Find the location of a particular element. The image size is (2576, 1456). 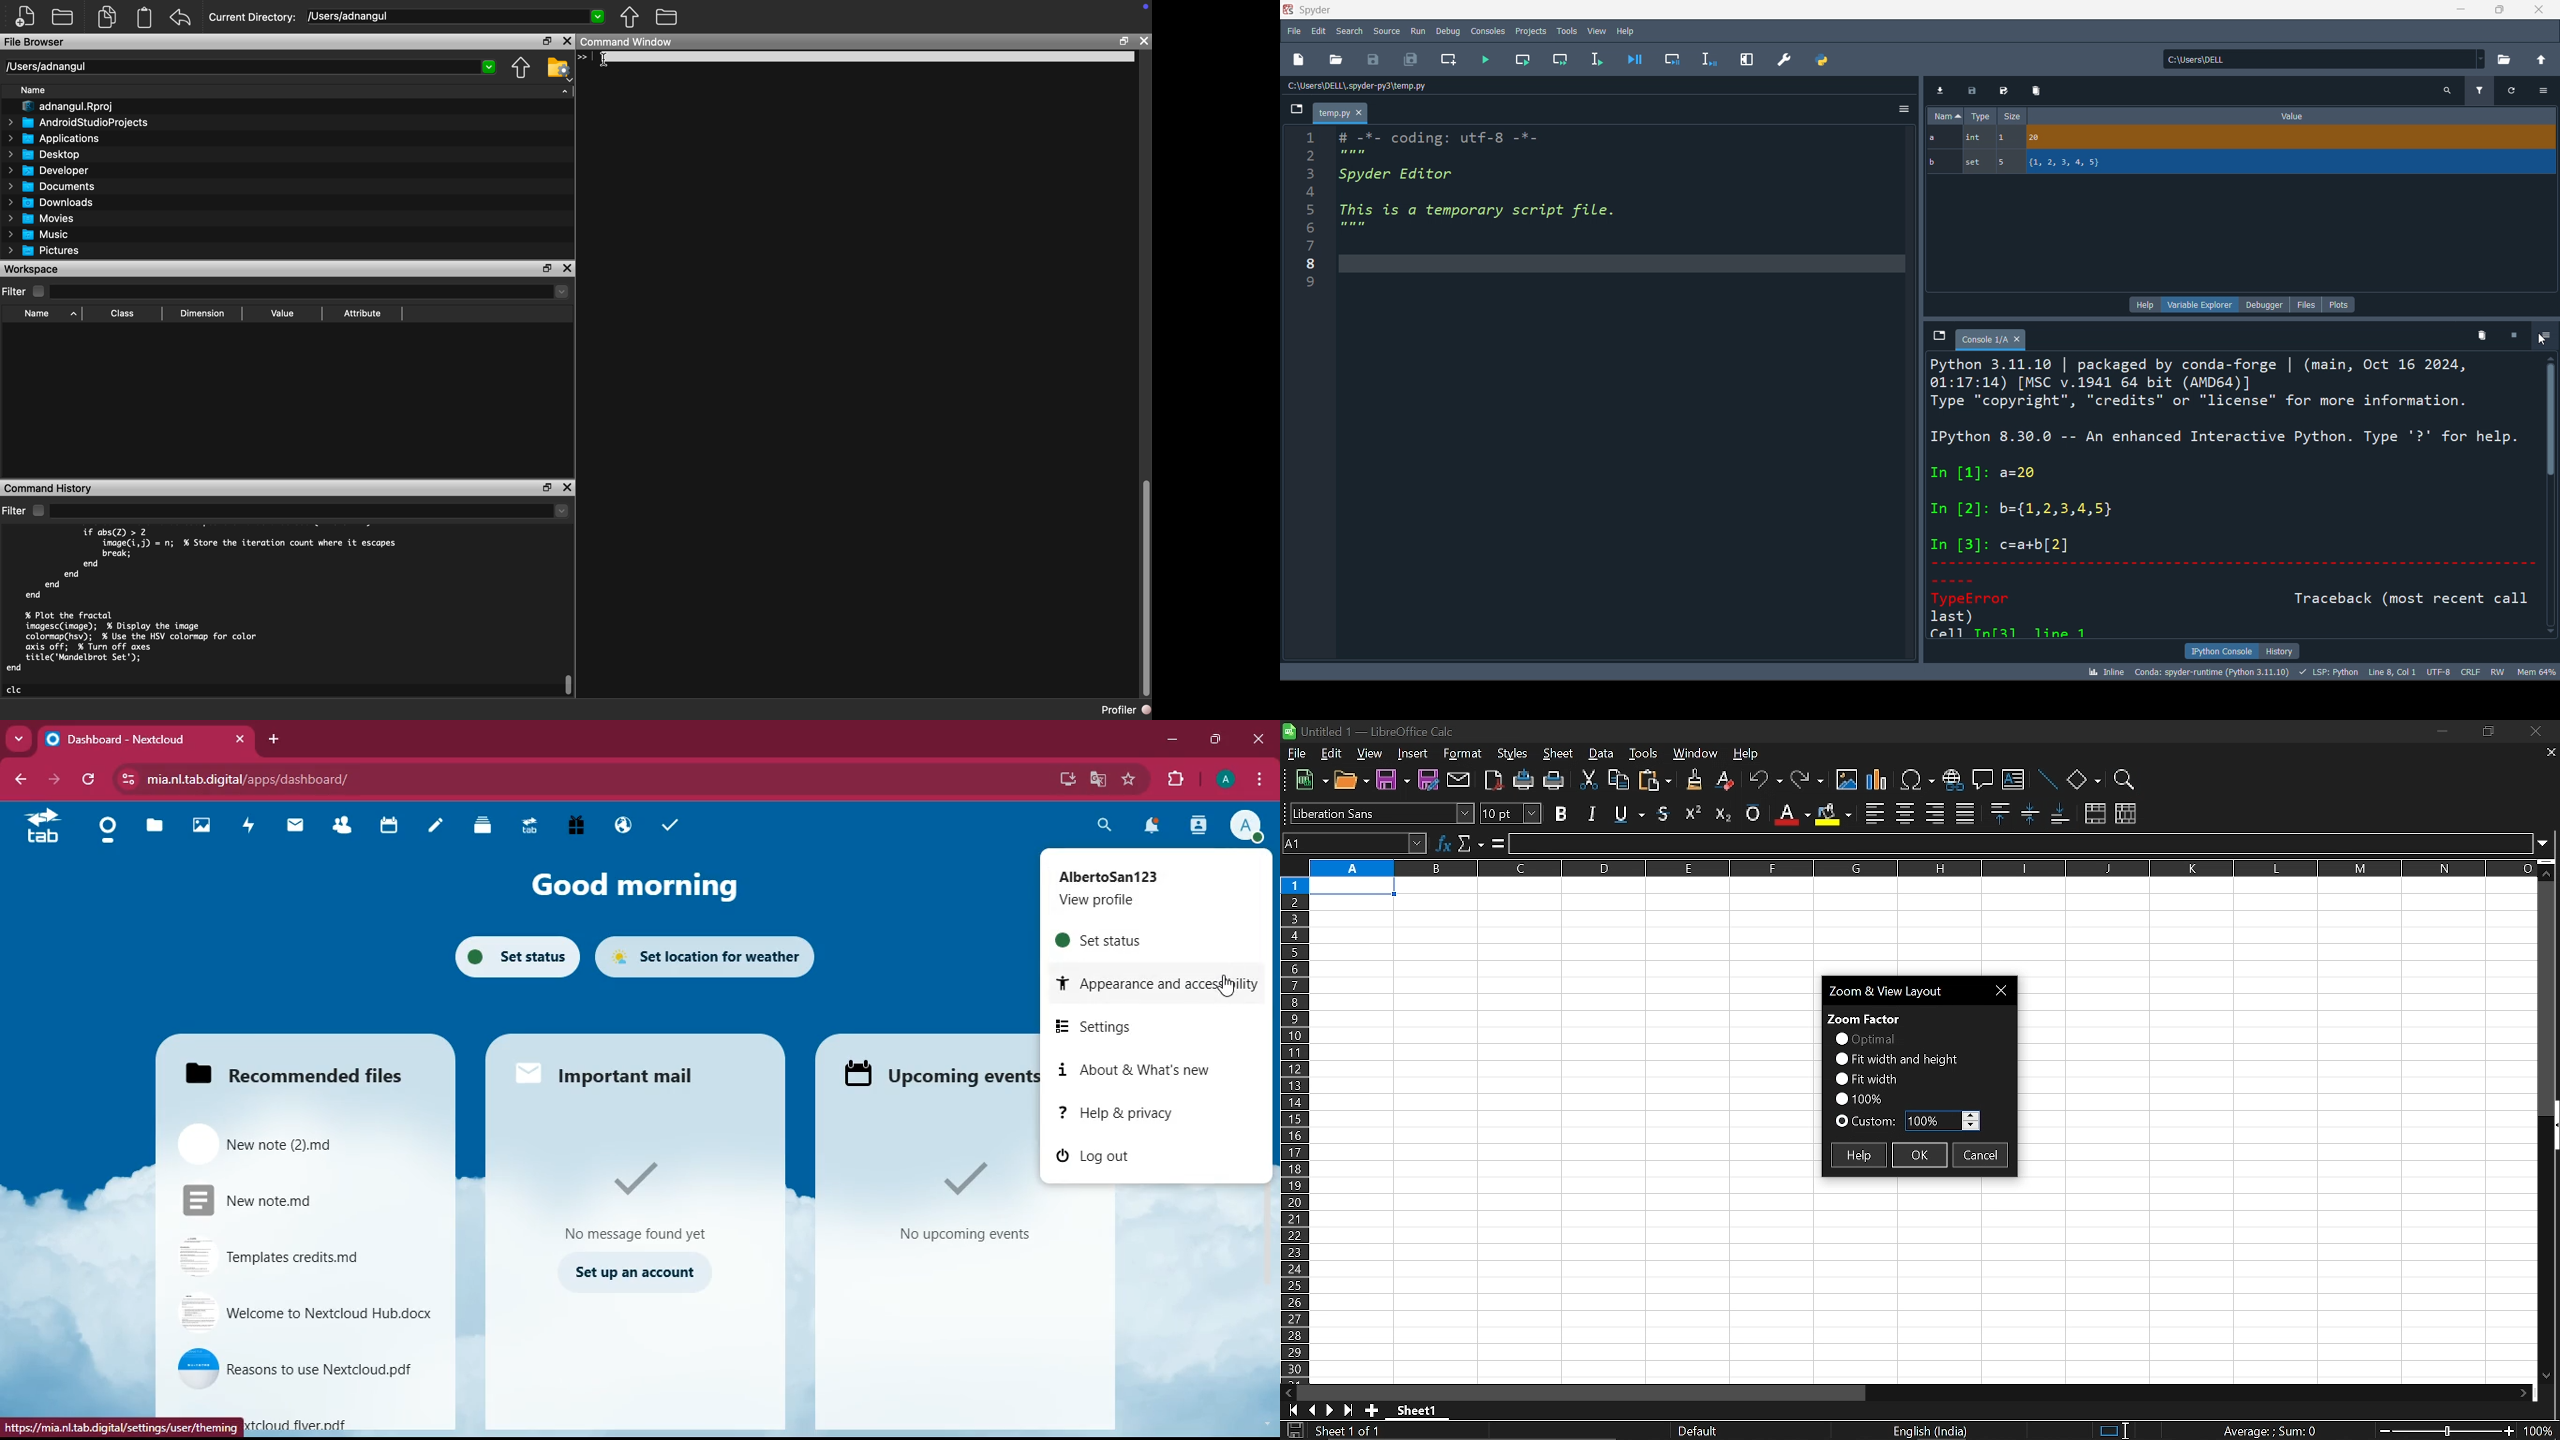

help is located at coordinates (1748, 756).